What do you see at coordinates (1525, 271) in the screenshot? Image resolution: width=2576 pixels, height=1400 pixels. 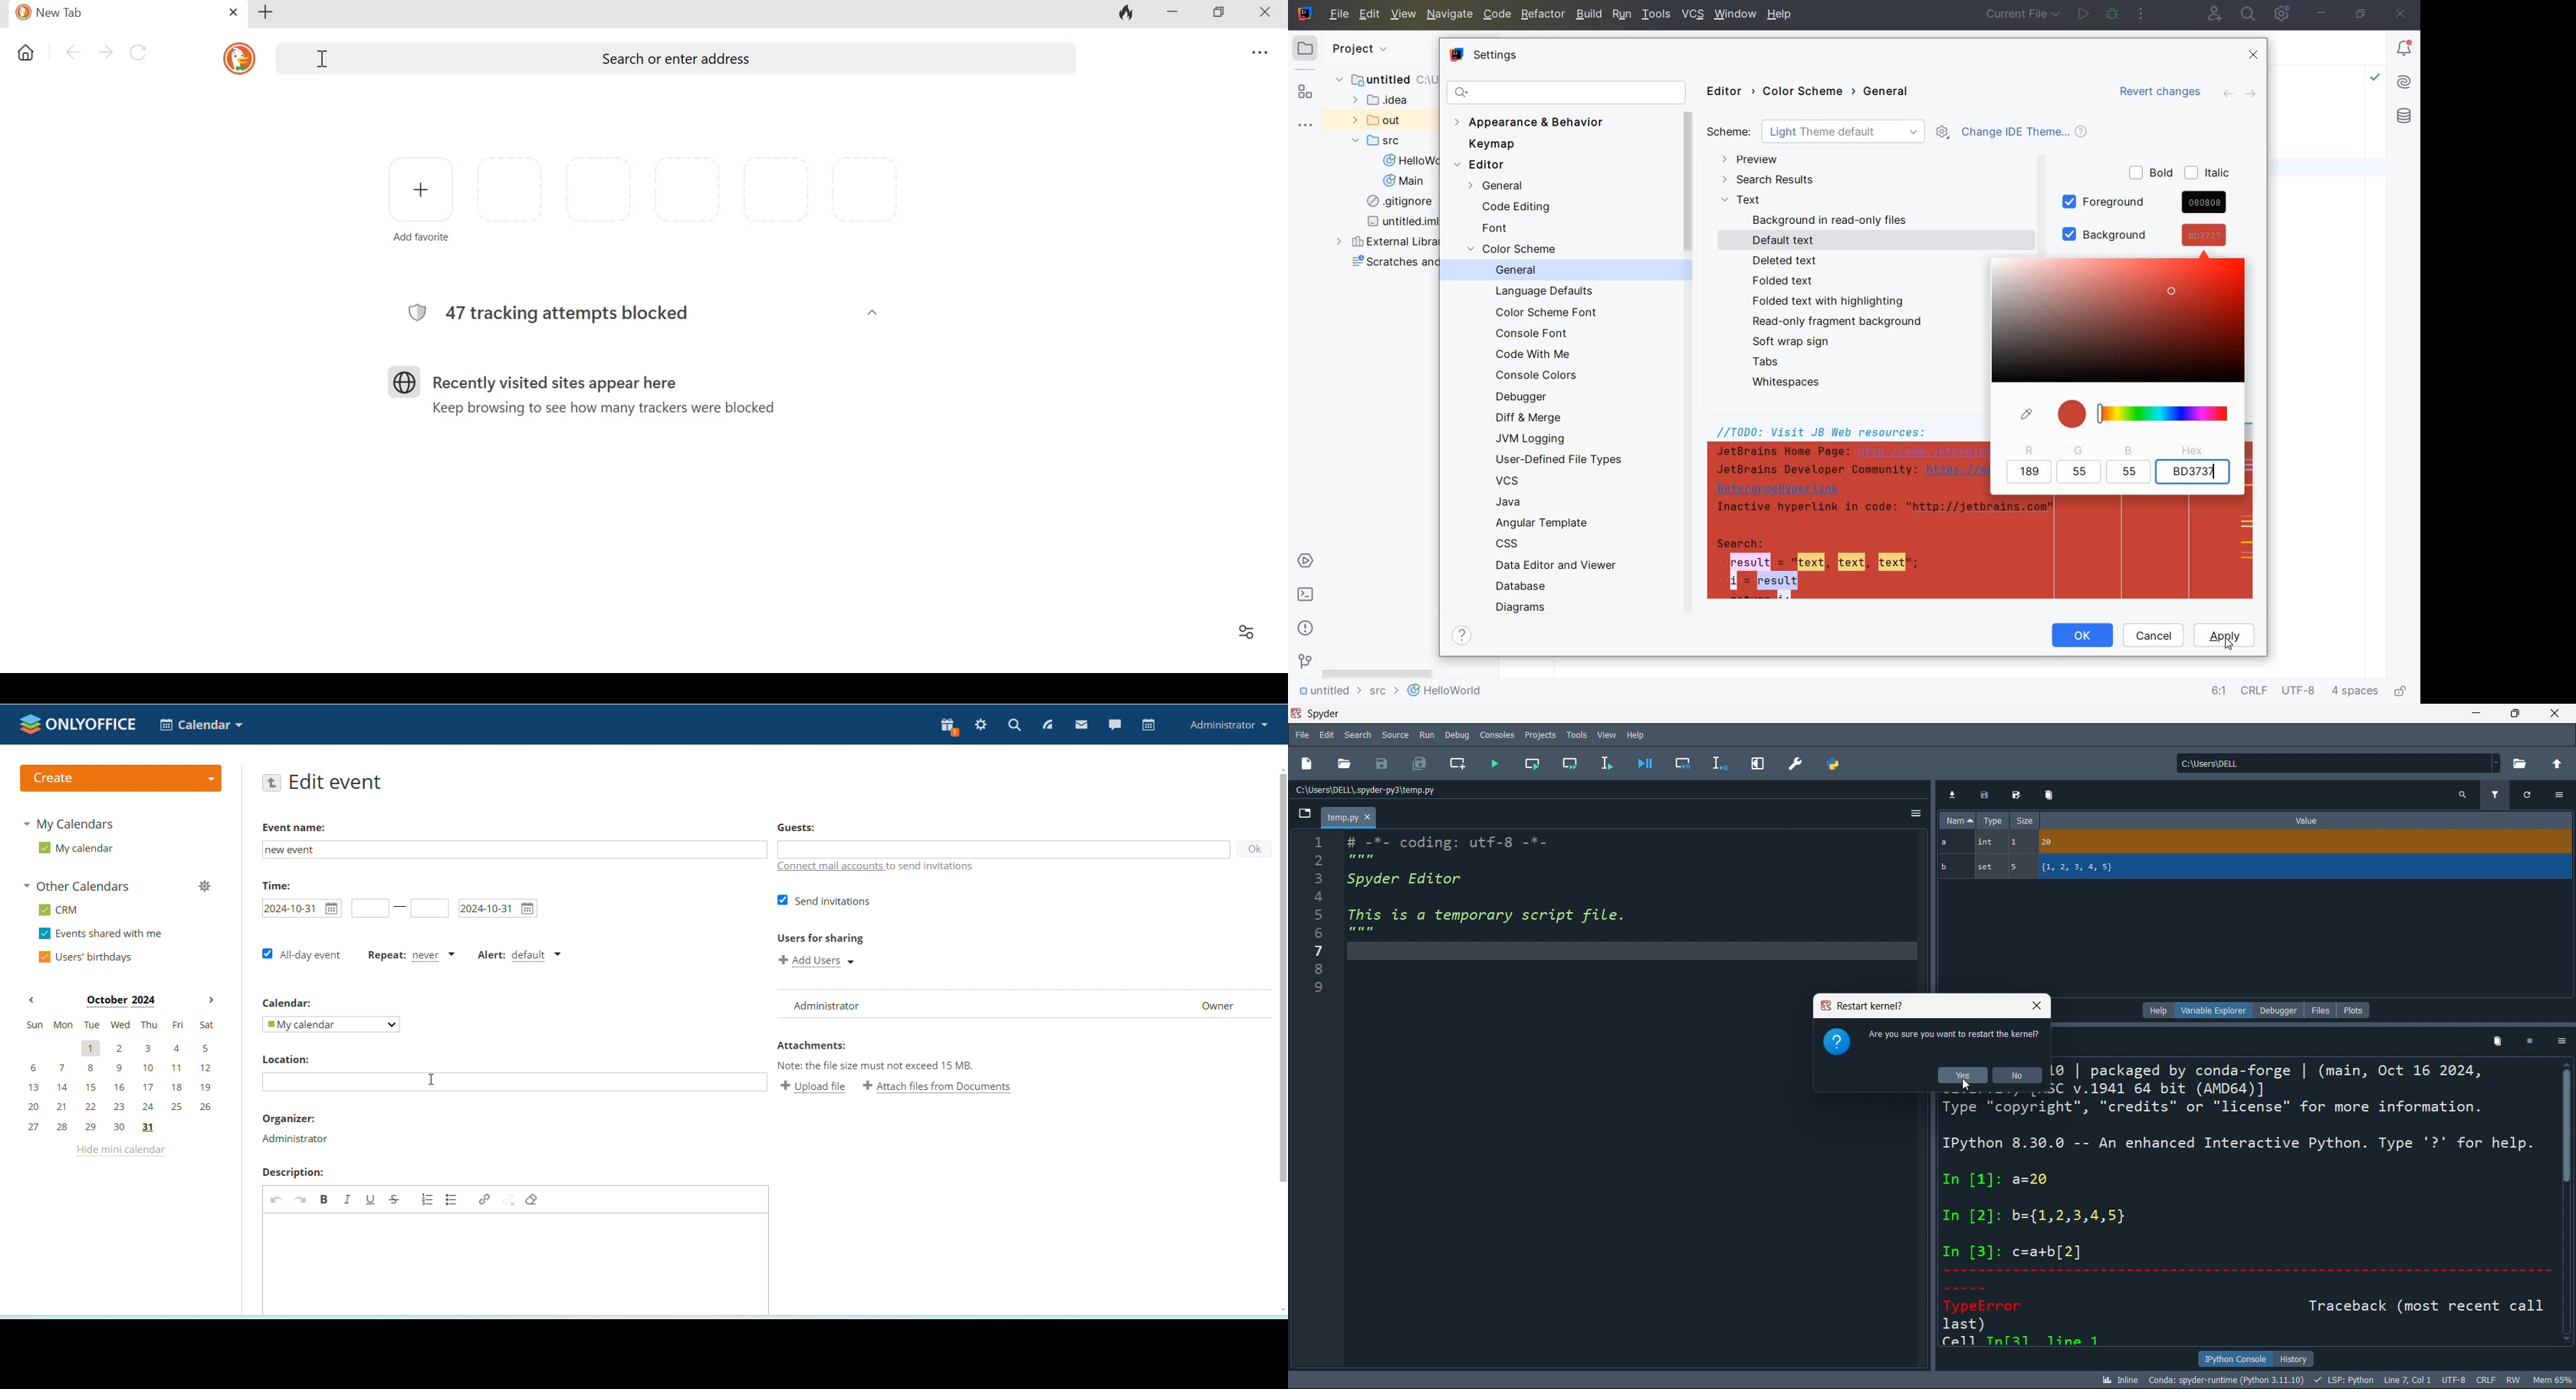 I see `GENERAL` at bounding box center [1525, 271].